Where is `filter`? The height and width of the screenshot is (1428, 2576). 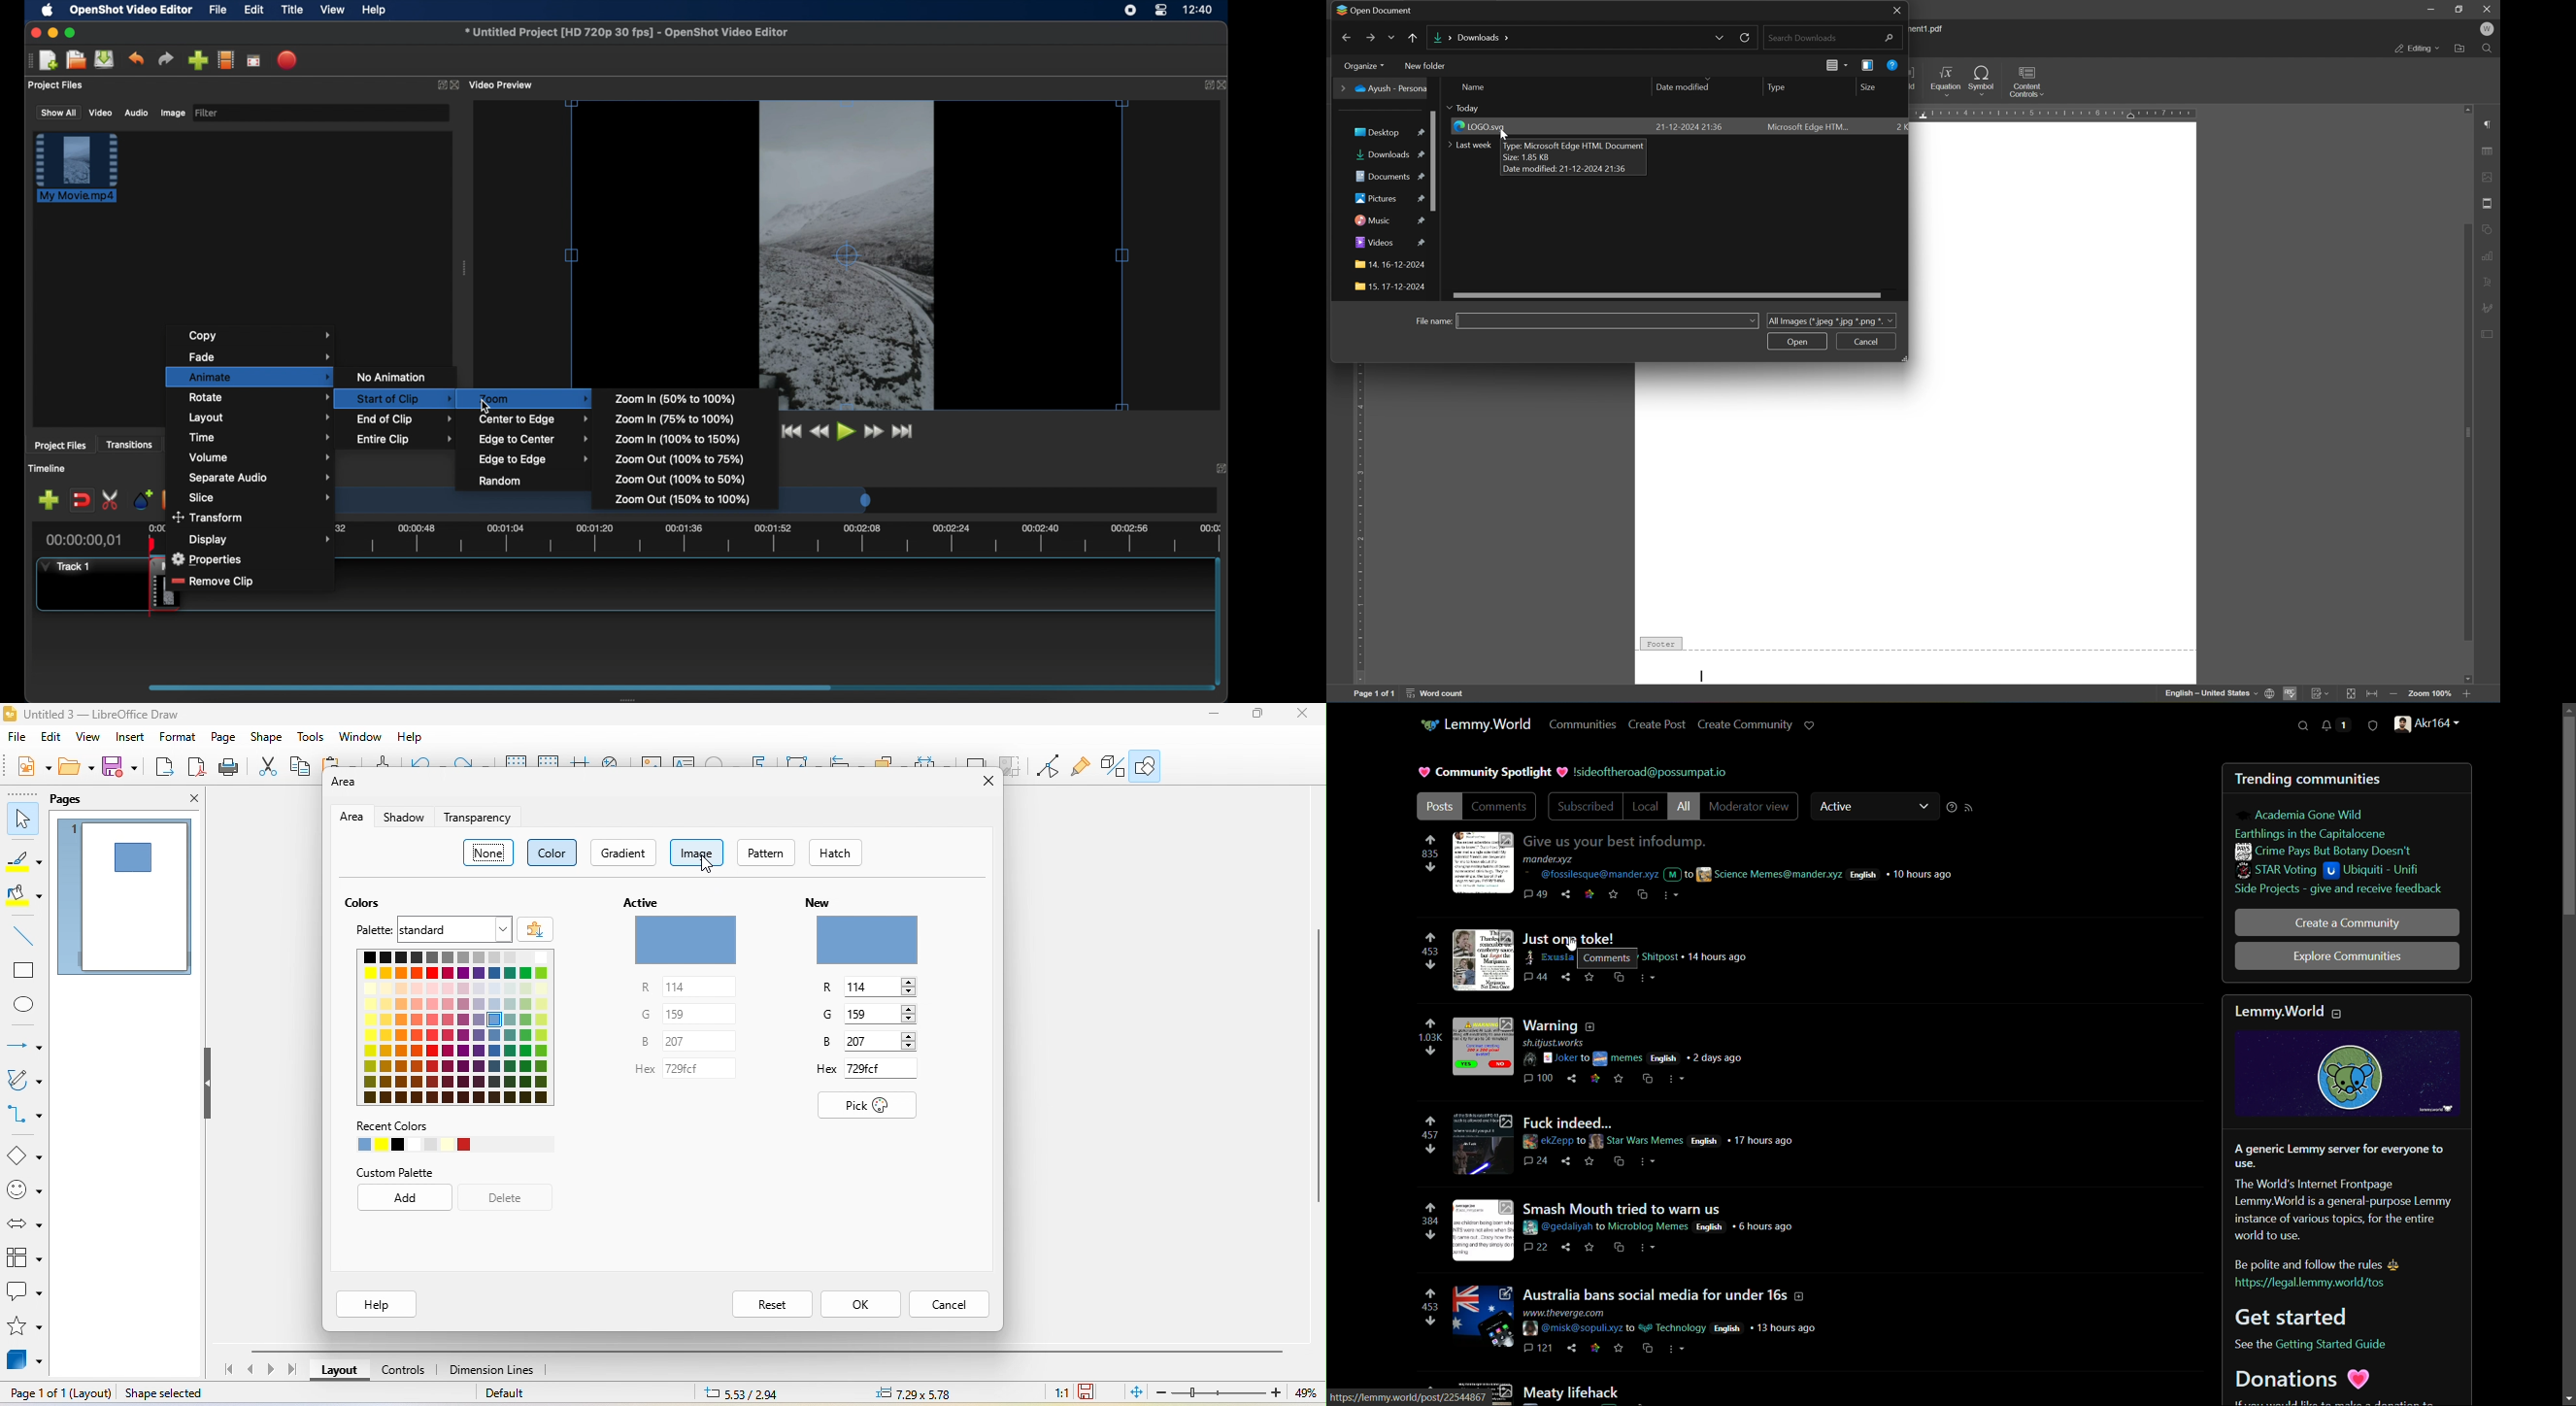
filter is located at coordinates (207, 112).